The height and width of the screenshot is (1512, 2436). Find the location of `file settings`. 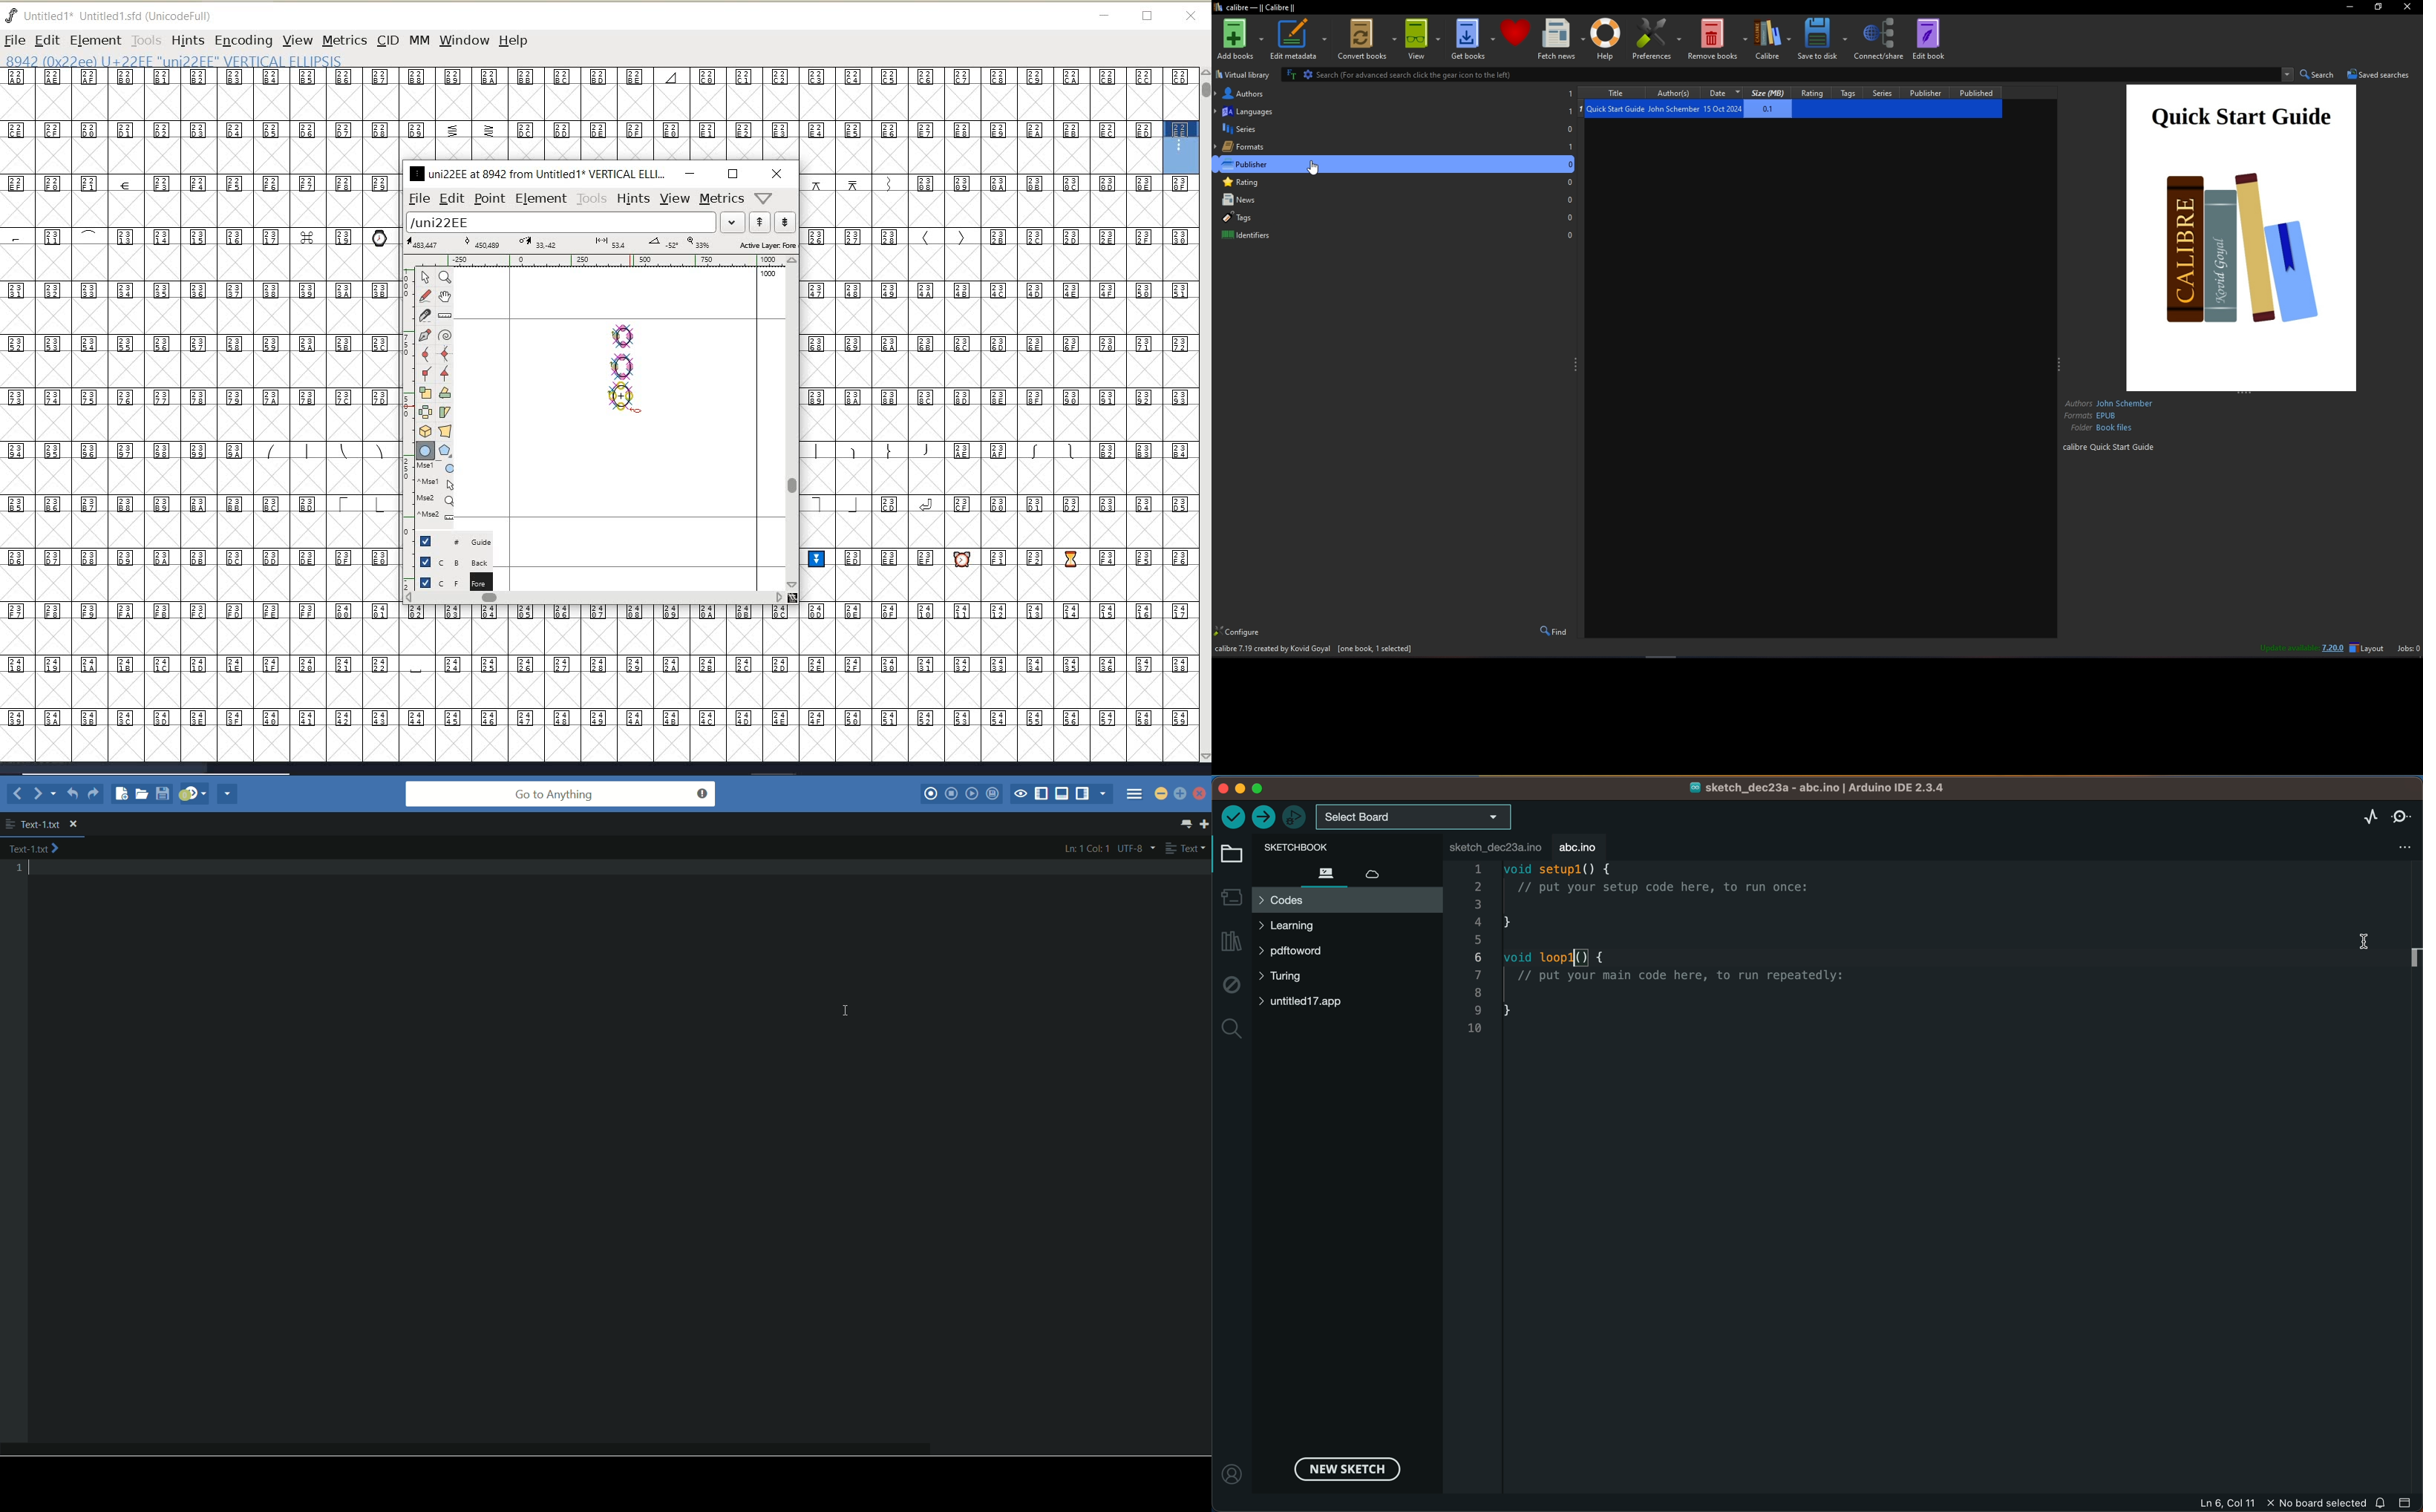

file settings is located at coordinates (2386, 859).